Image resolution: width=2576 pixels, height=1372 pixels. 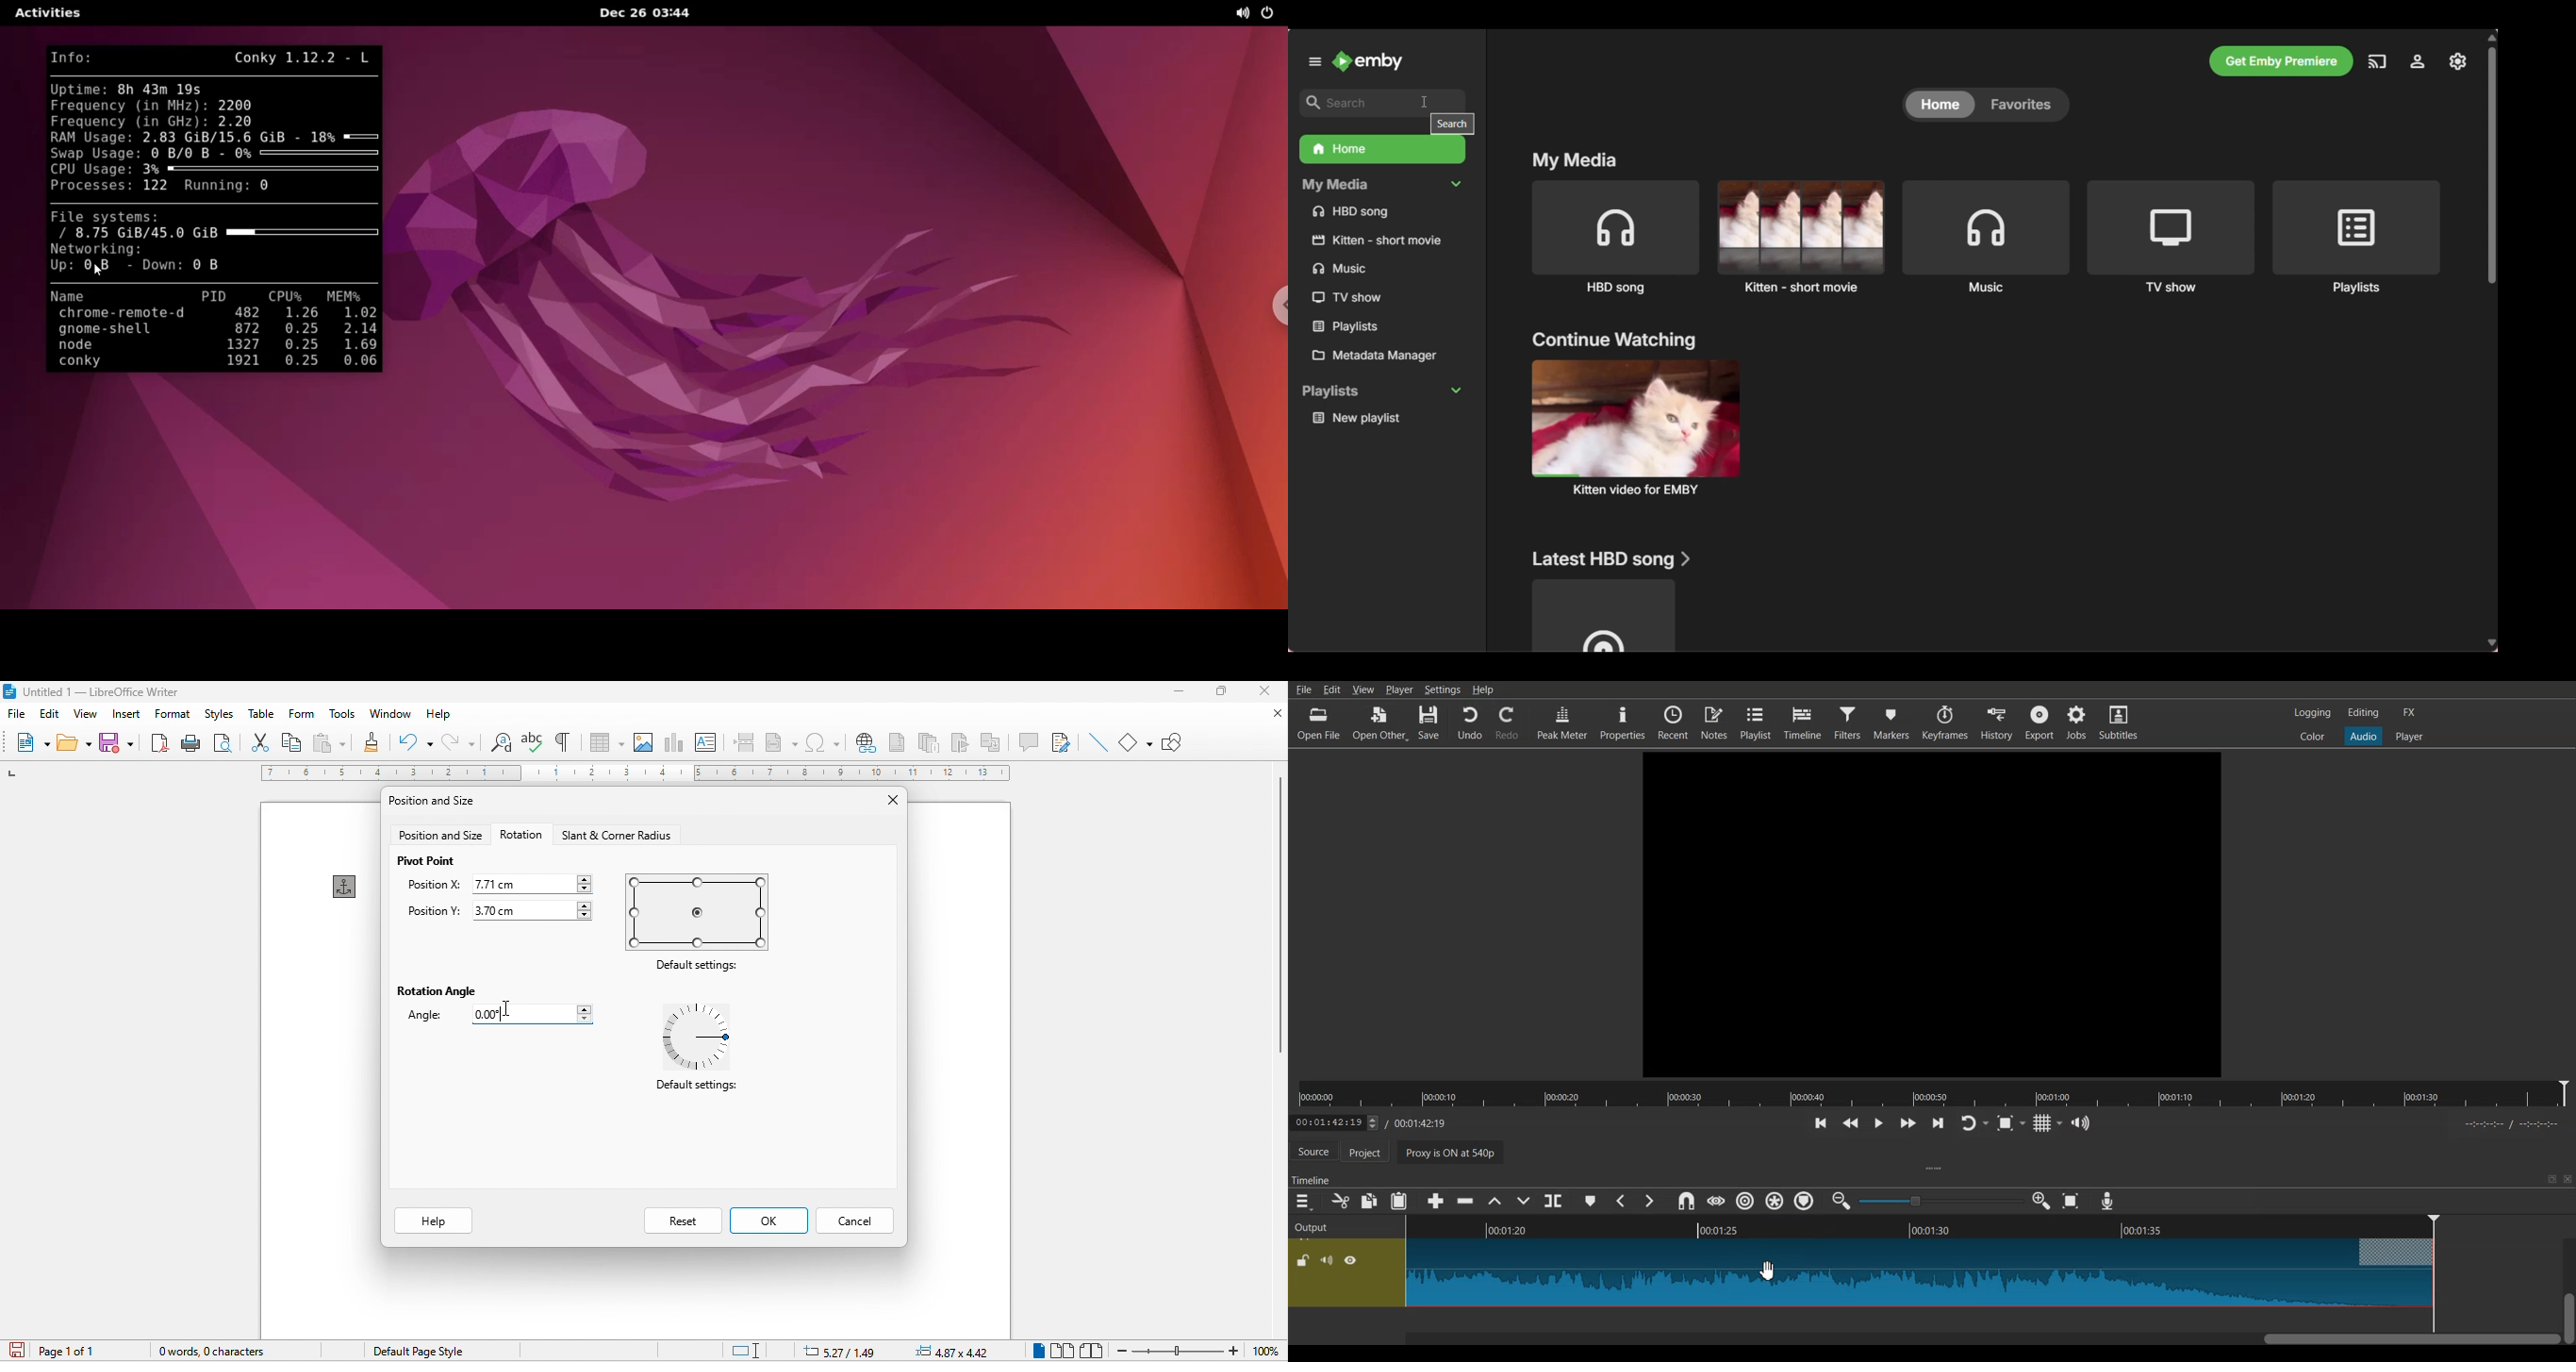 What do you see at coordinates (260, 716) in the screenshot?
I see `table` at bounding box center [260, 716].